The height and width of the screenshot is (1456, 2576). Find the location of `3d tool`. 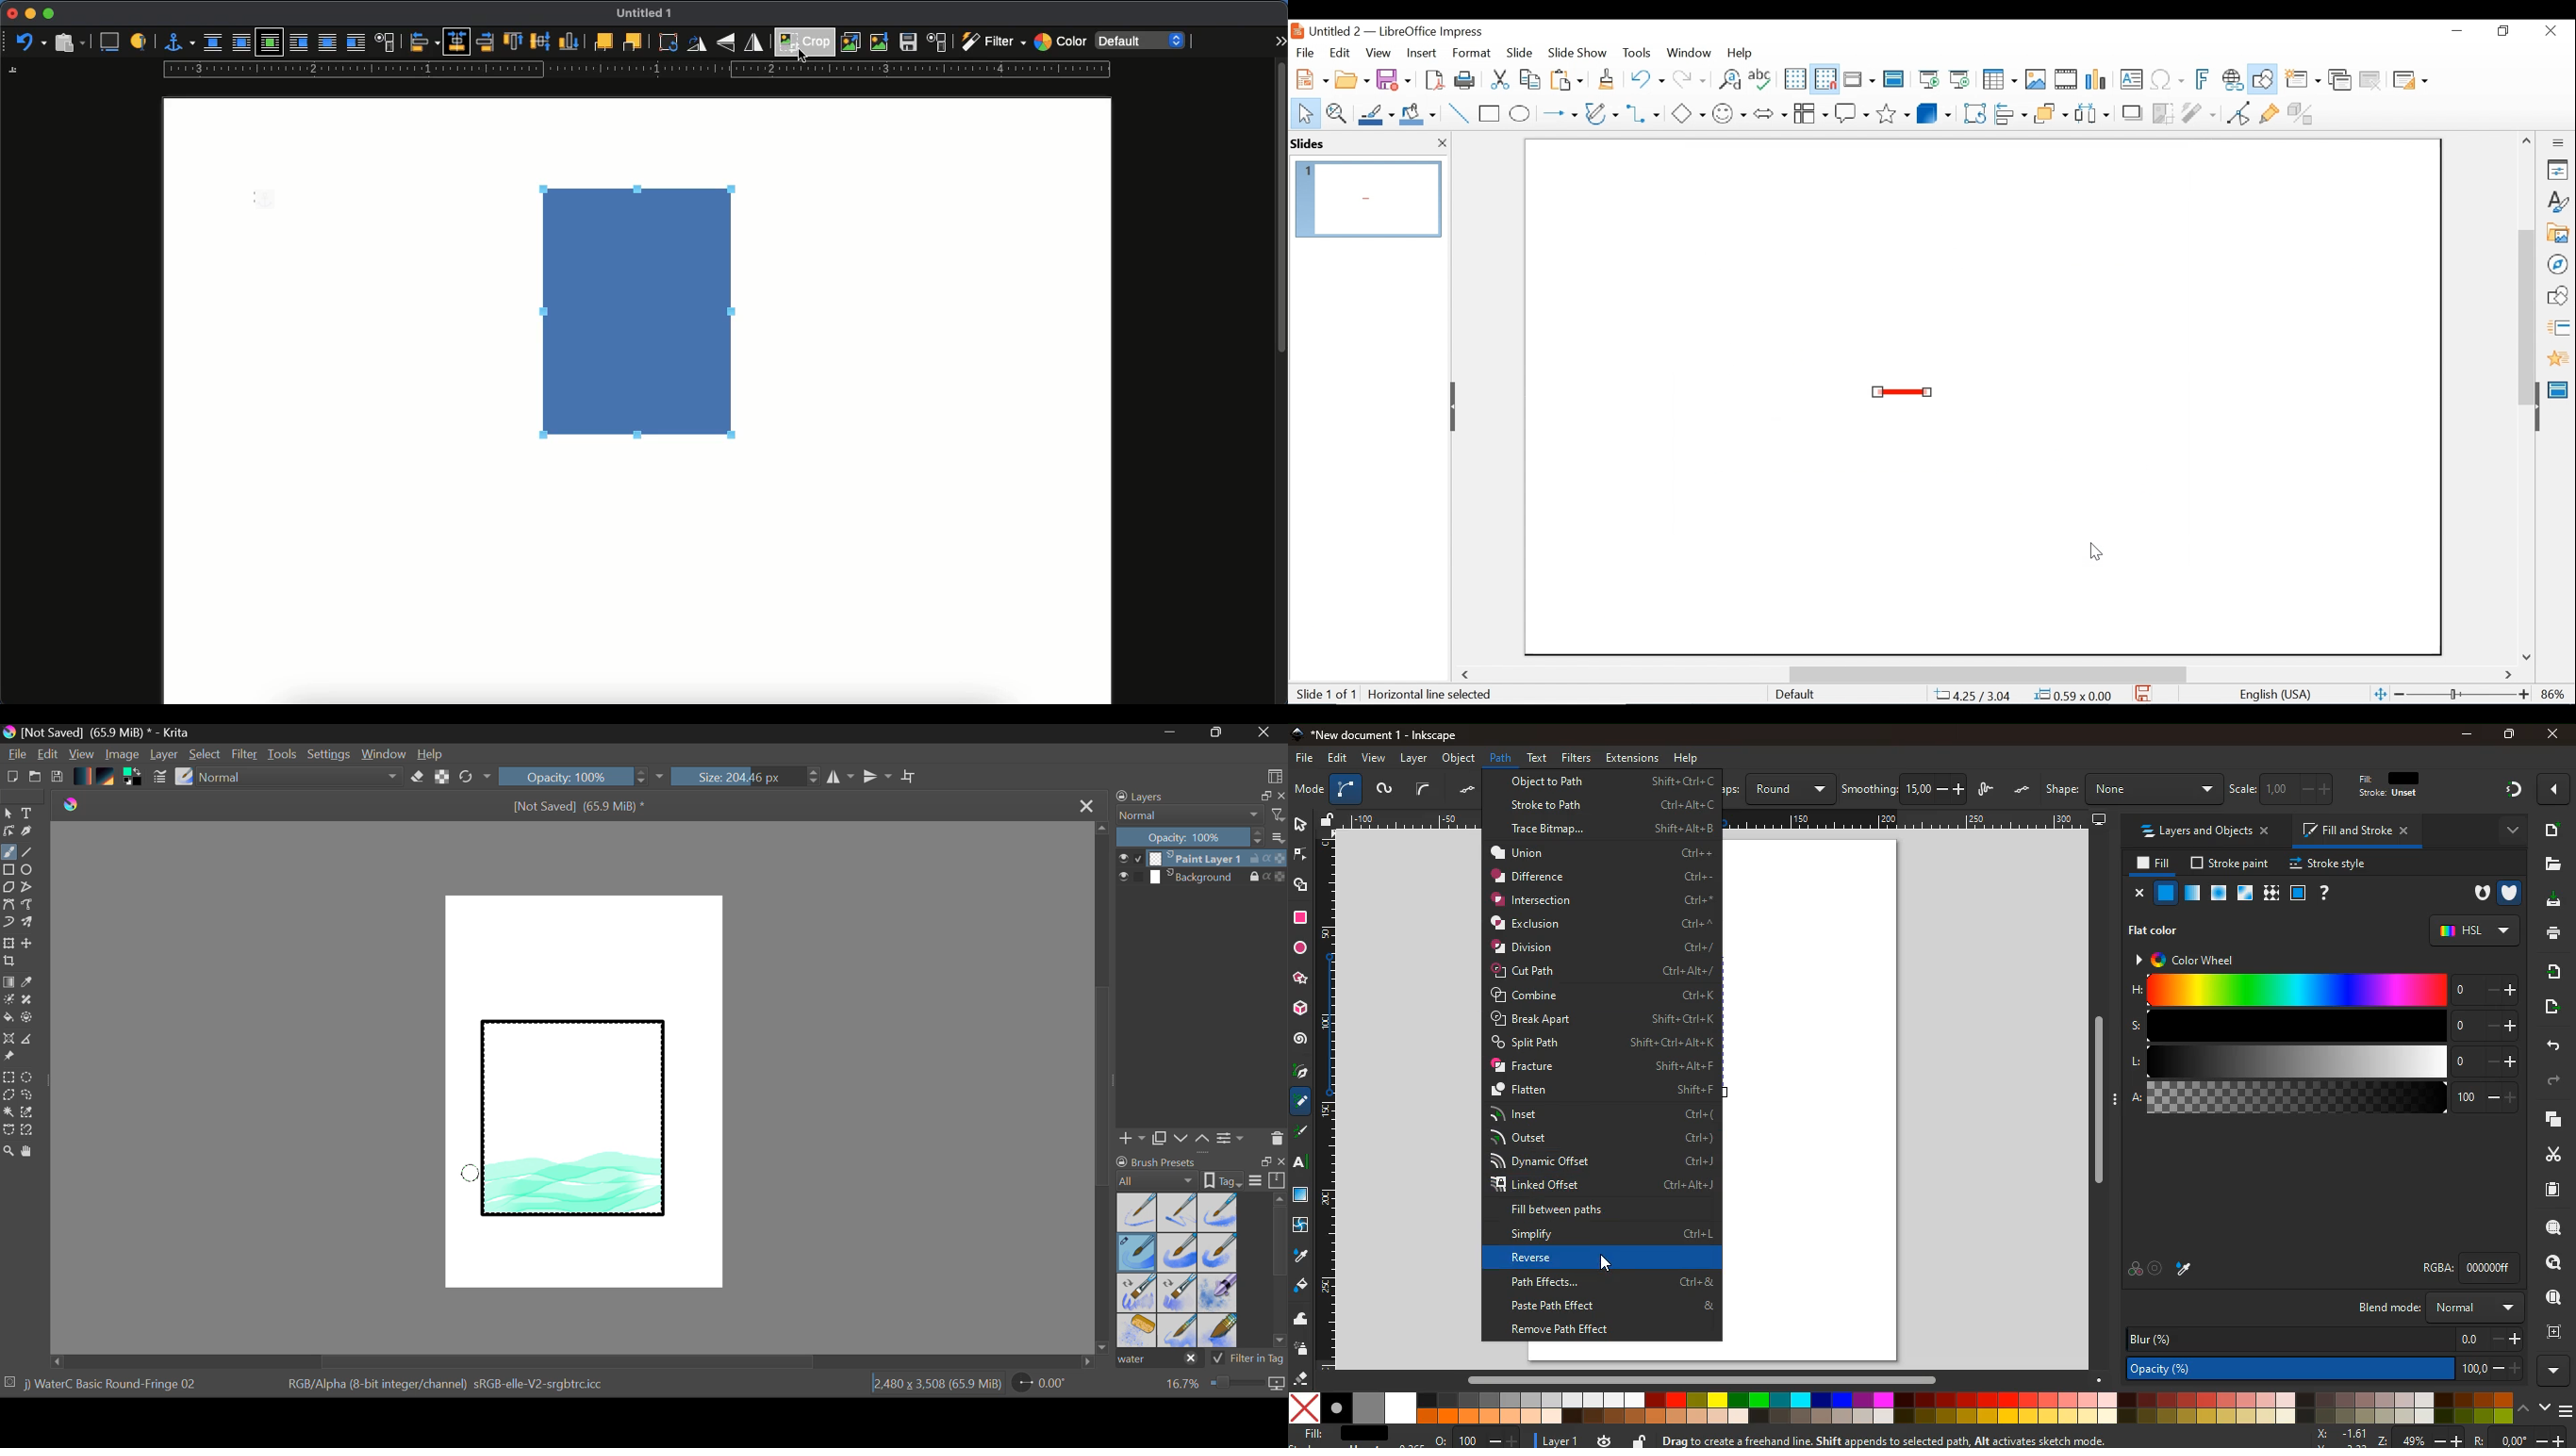

3d tool is located at coordinates (1299, 1009).